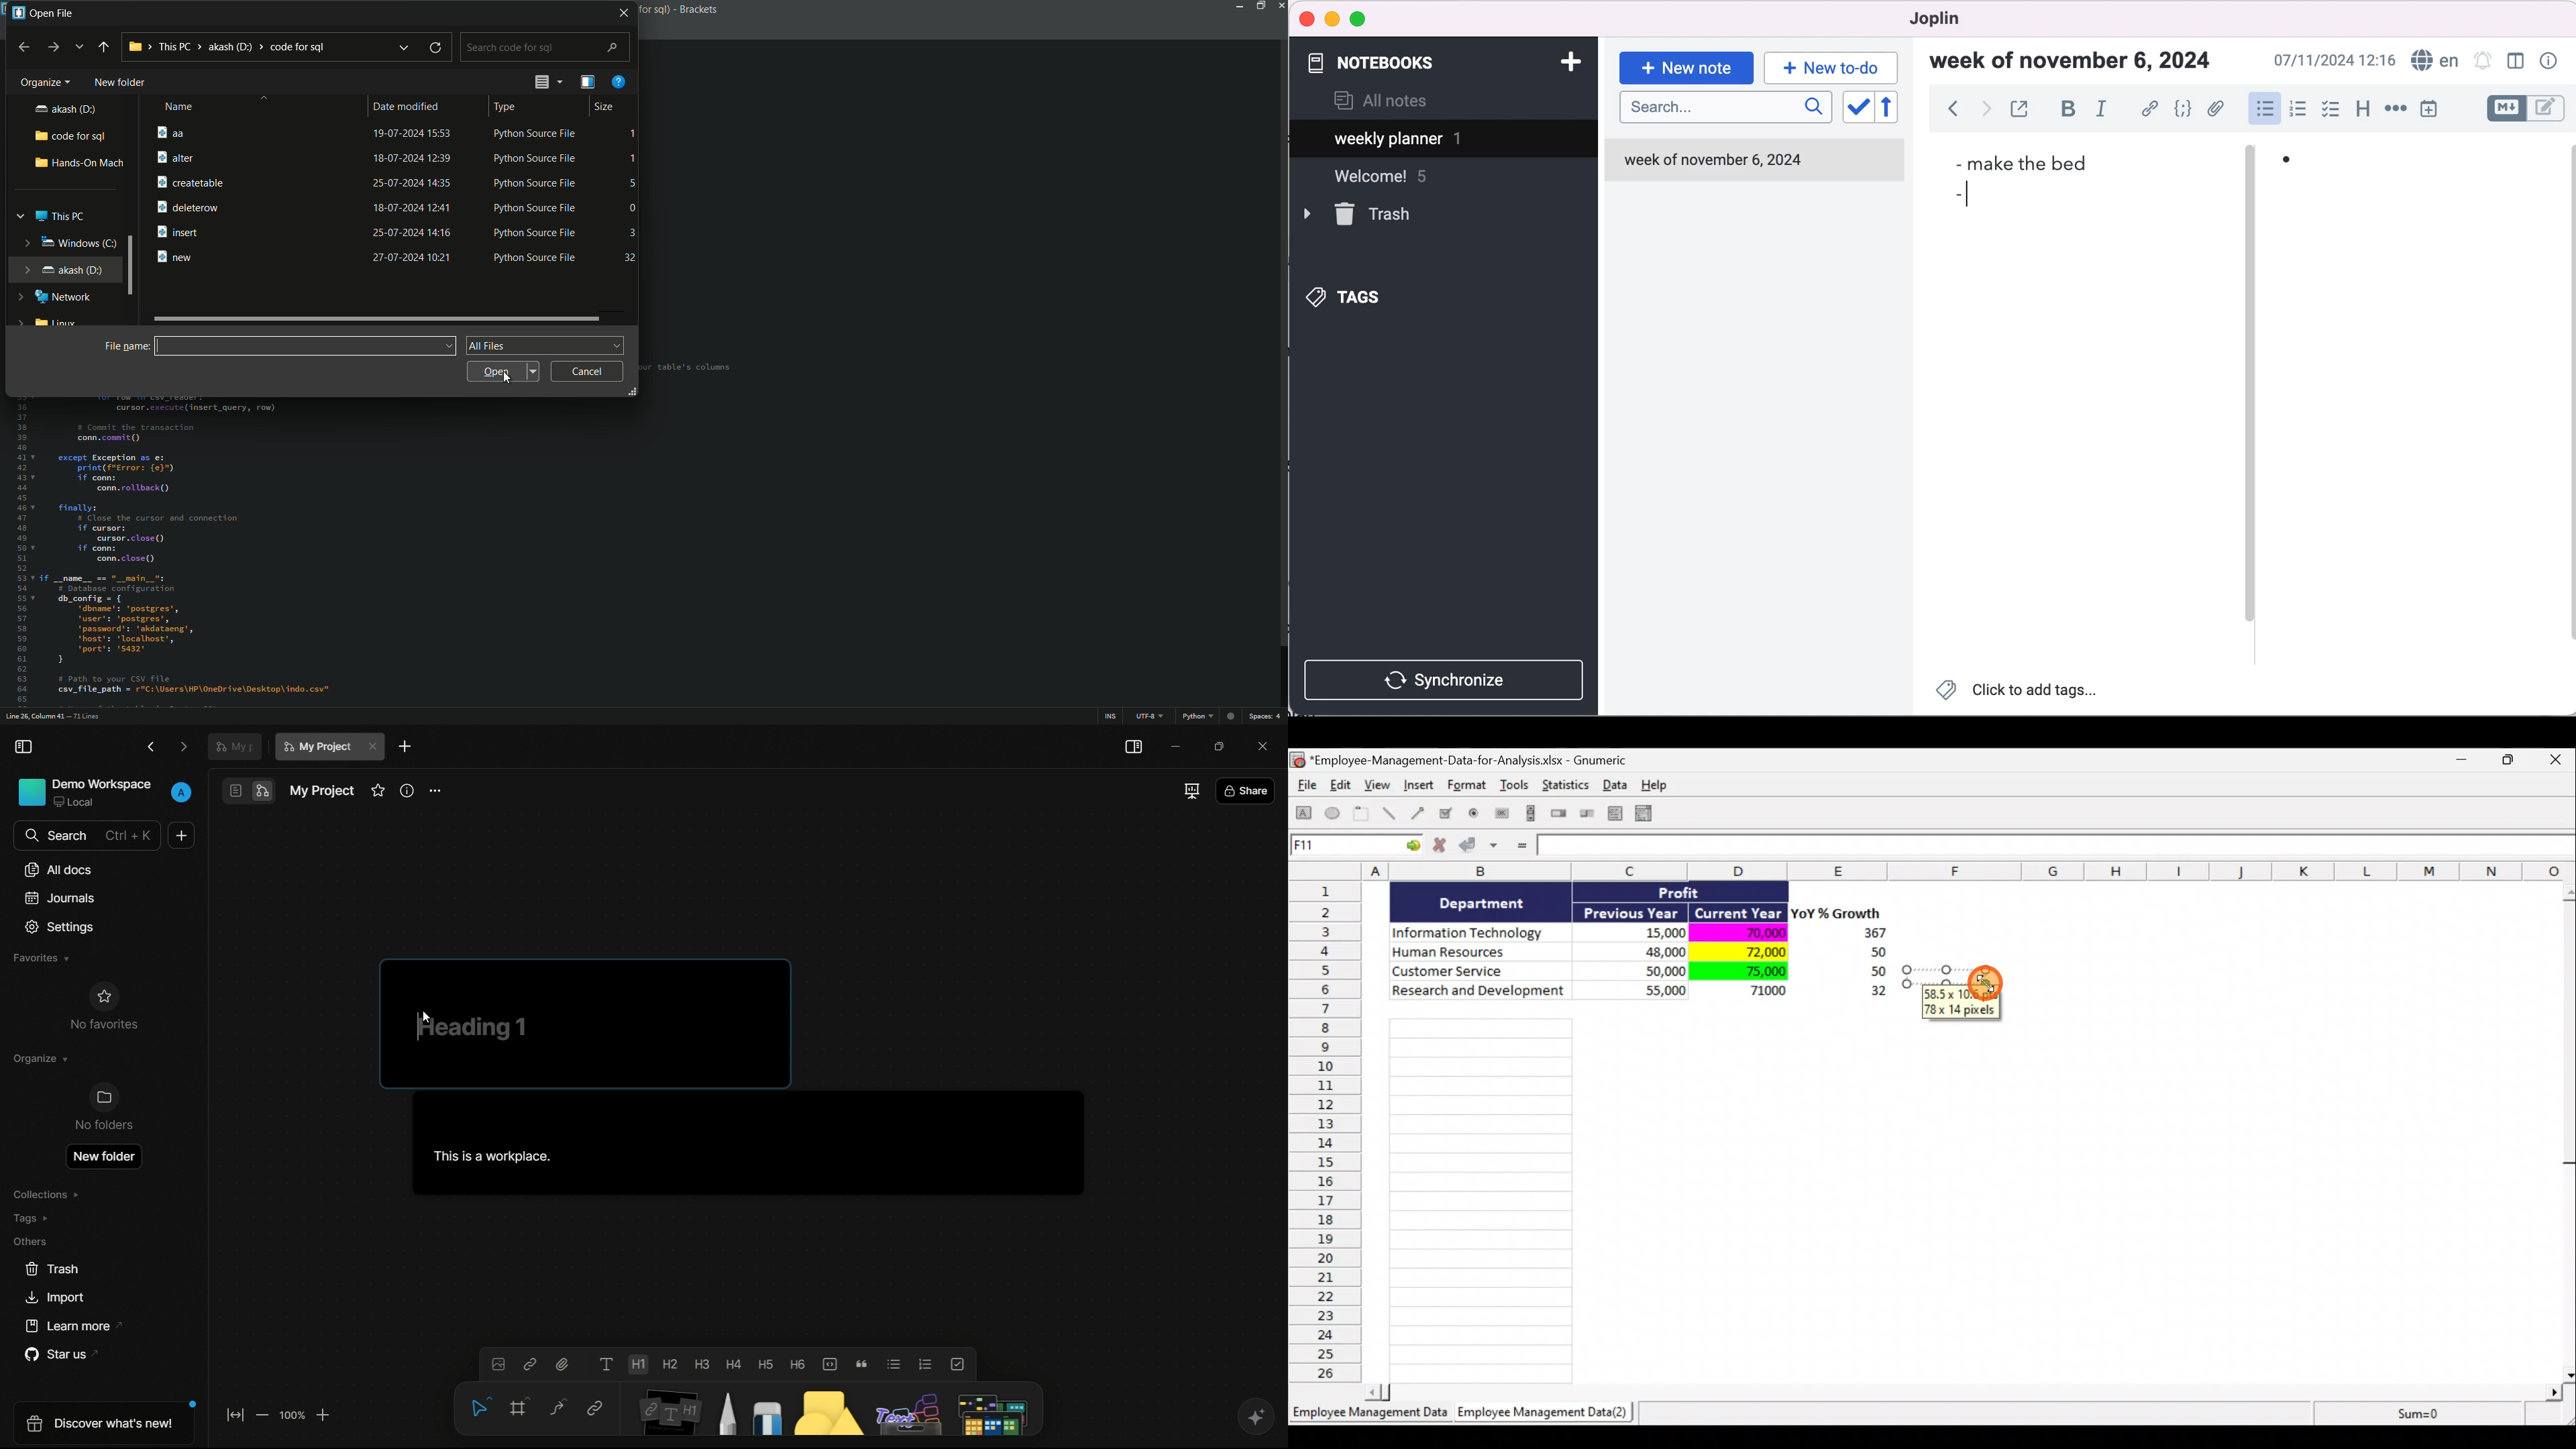  Describe the element at coordinates (55, 297) in the screenshot. I see `network` at that location.